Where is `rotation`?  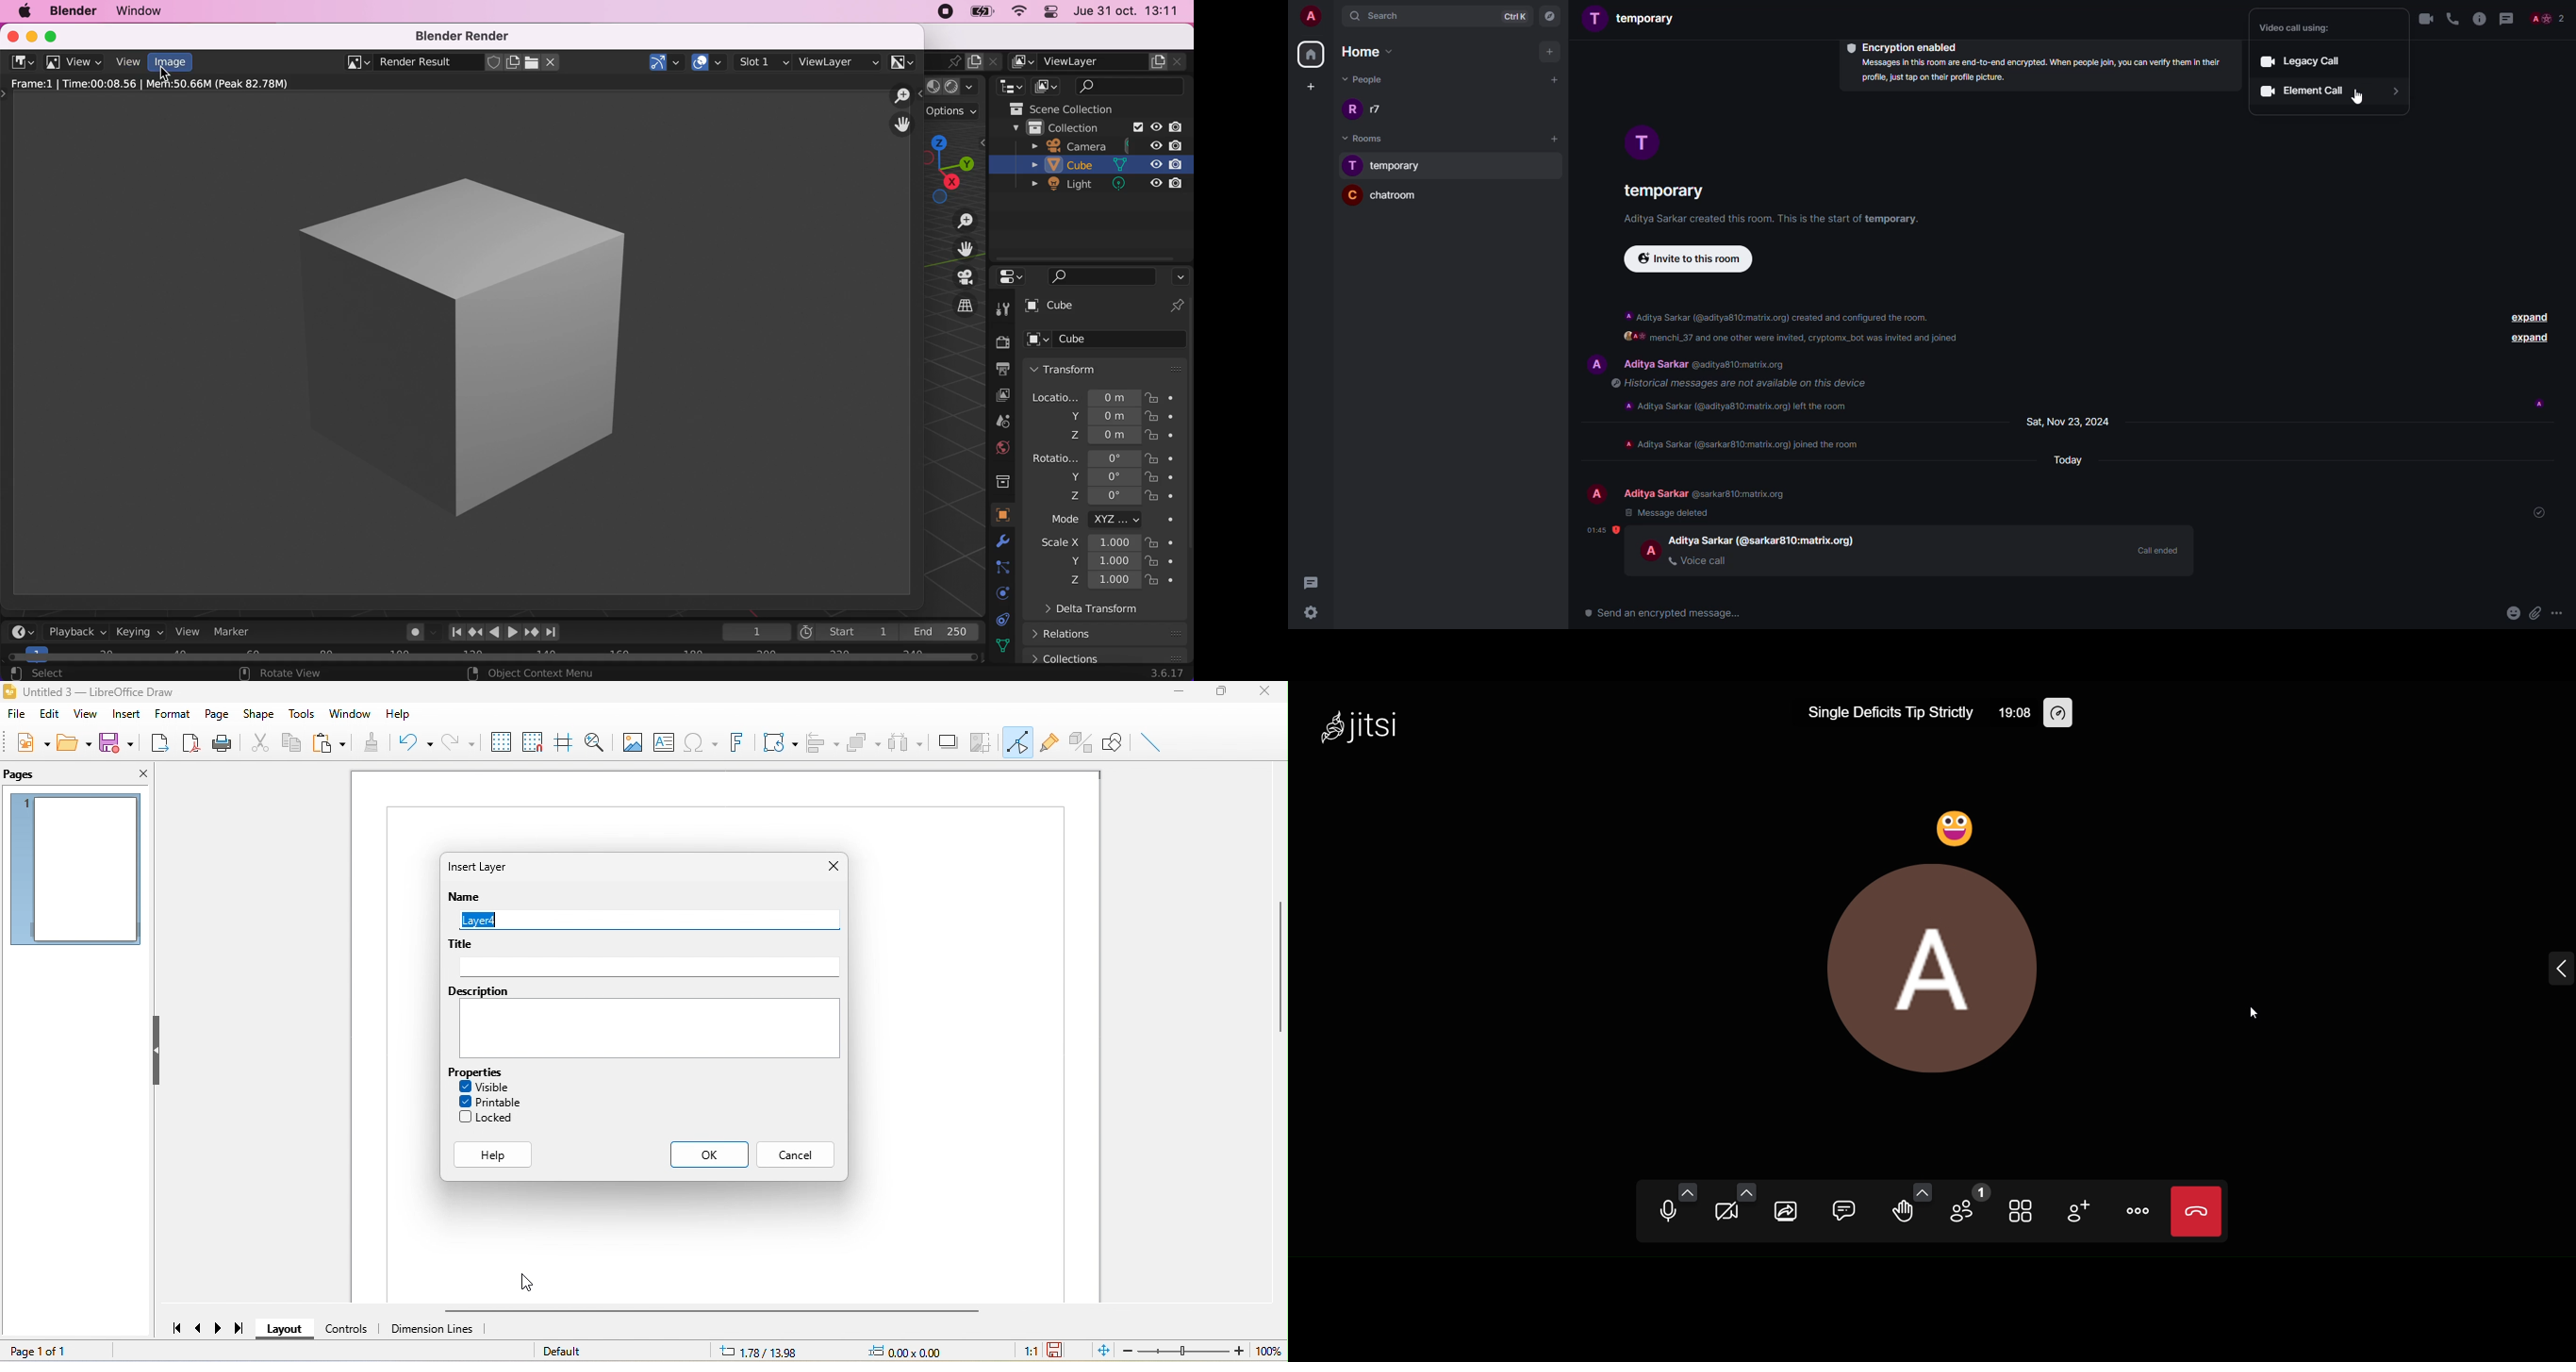
rotation is located at coordinates (1085, 457).